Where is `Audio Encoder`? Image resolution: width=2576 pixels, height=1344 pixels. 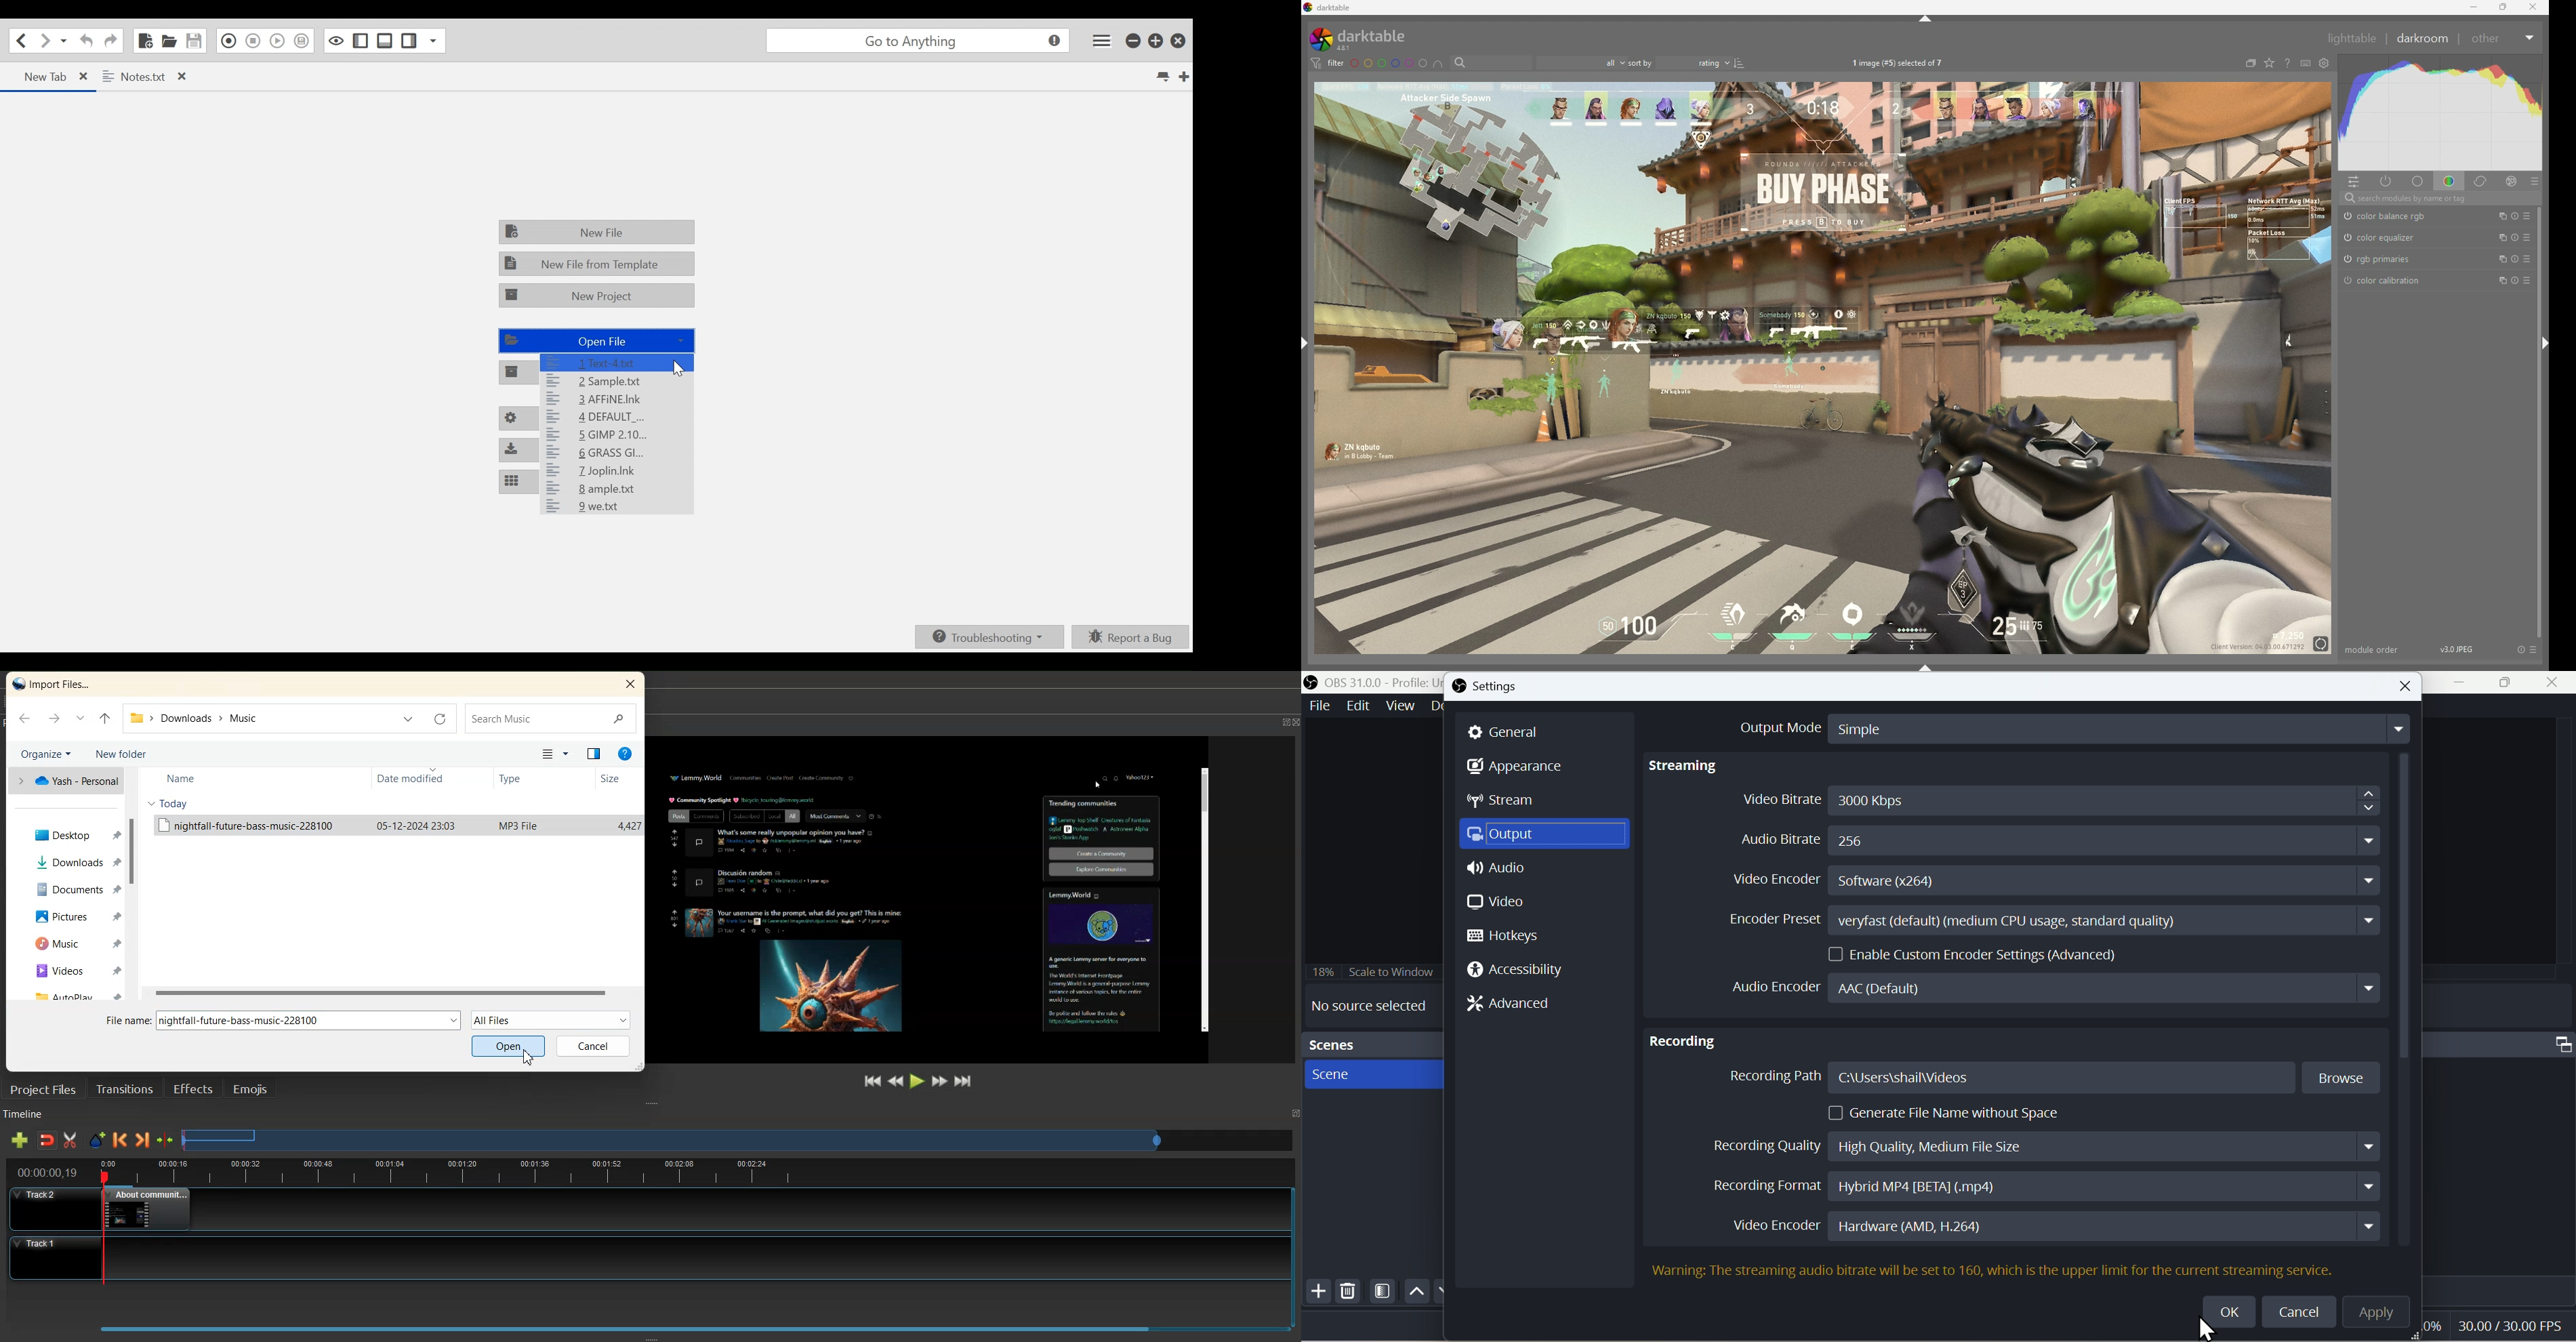
Audio Encoder is located at coordinates (2061, 1264).